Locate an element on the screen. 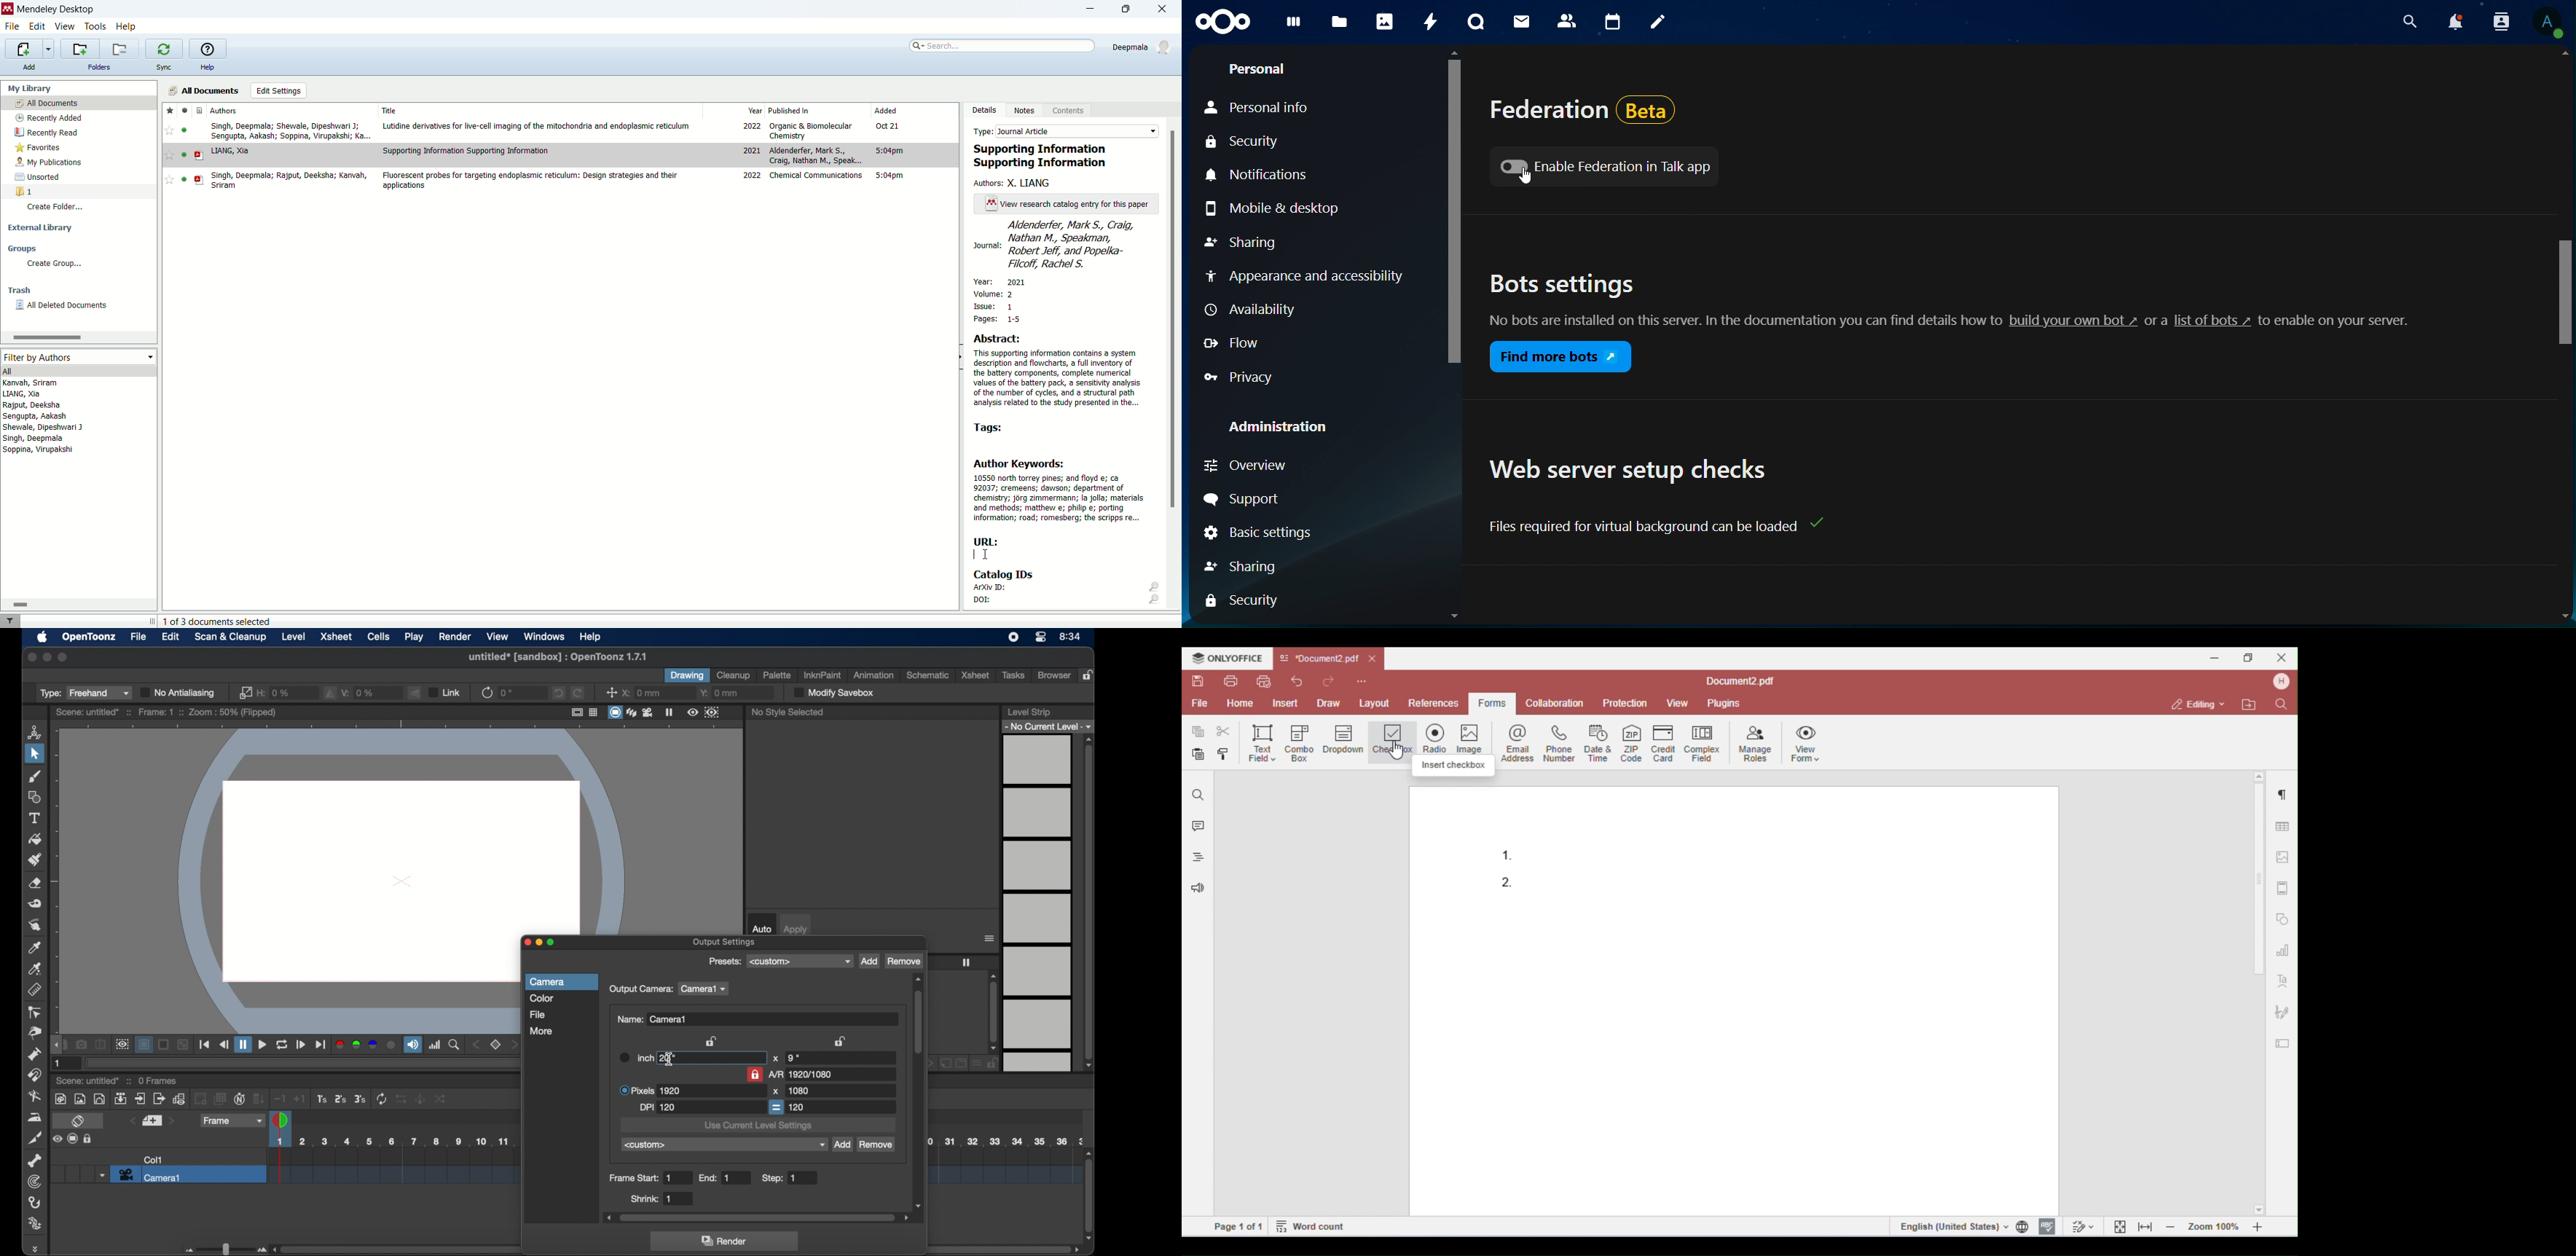 The height and width of the screenshot is (1260, 2576). filter by authors is located at coordinates (79, 357).